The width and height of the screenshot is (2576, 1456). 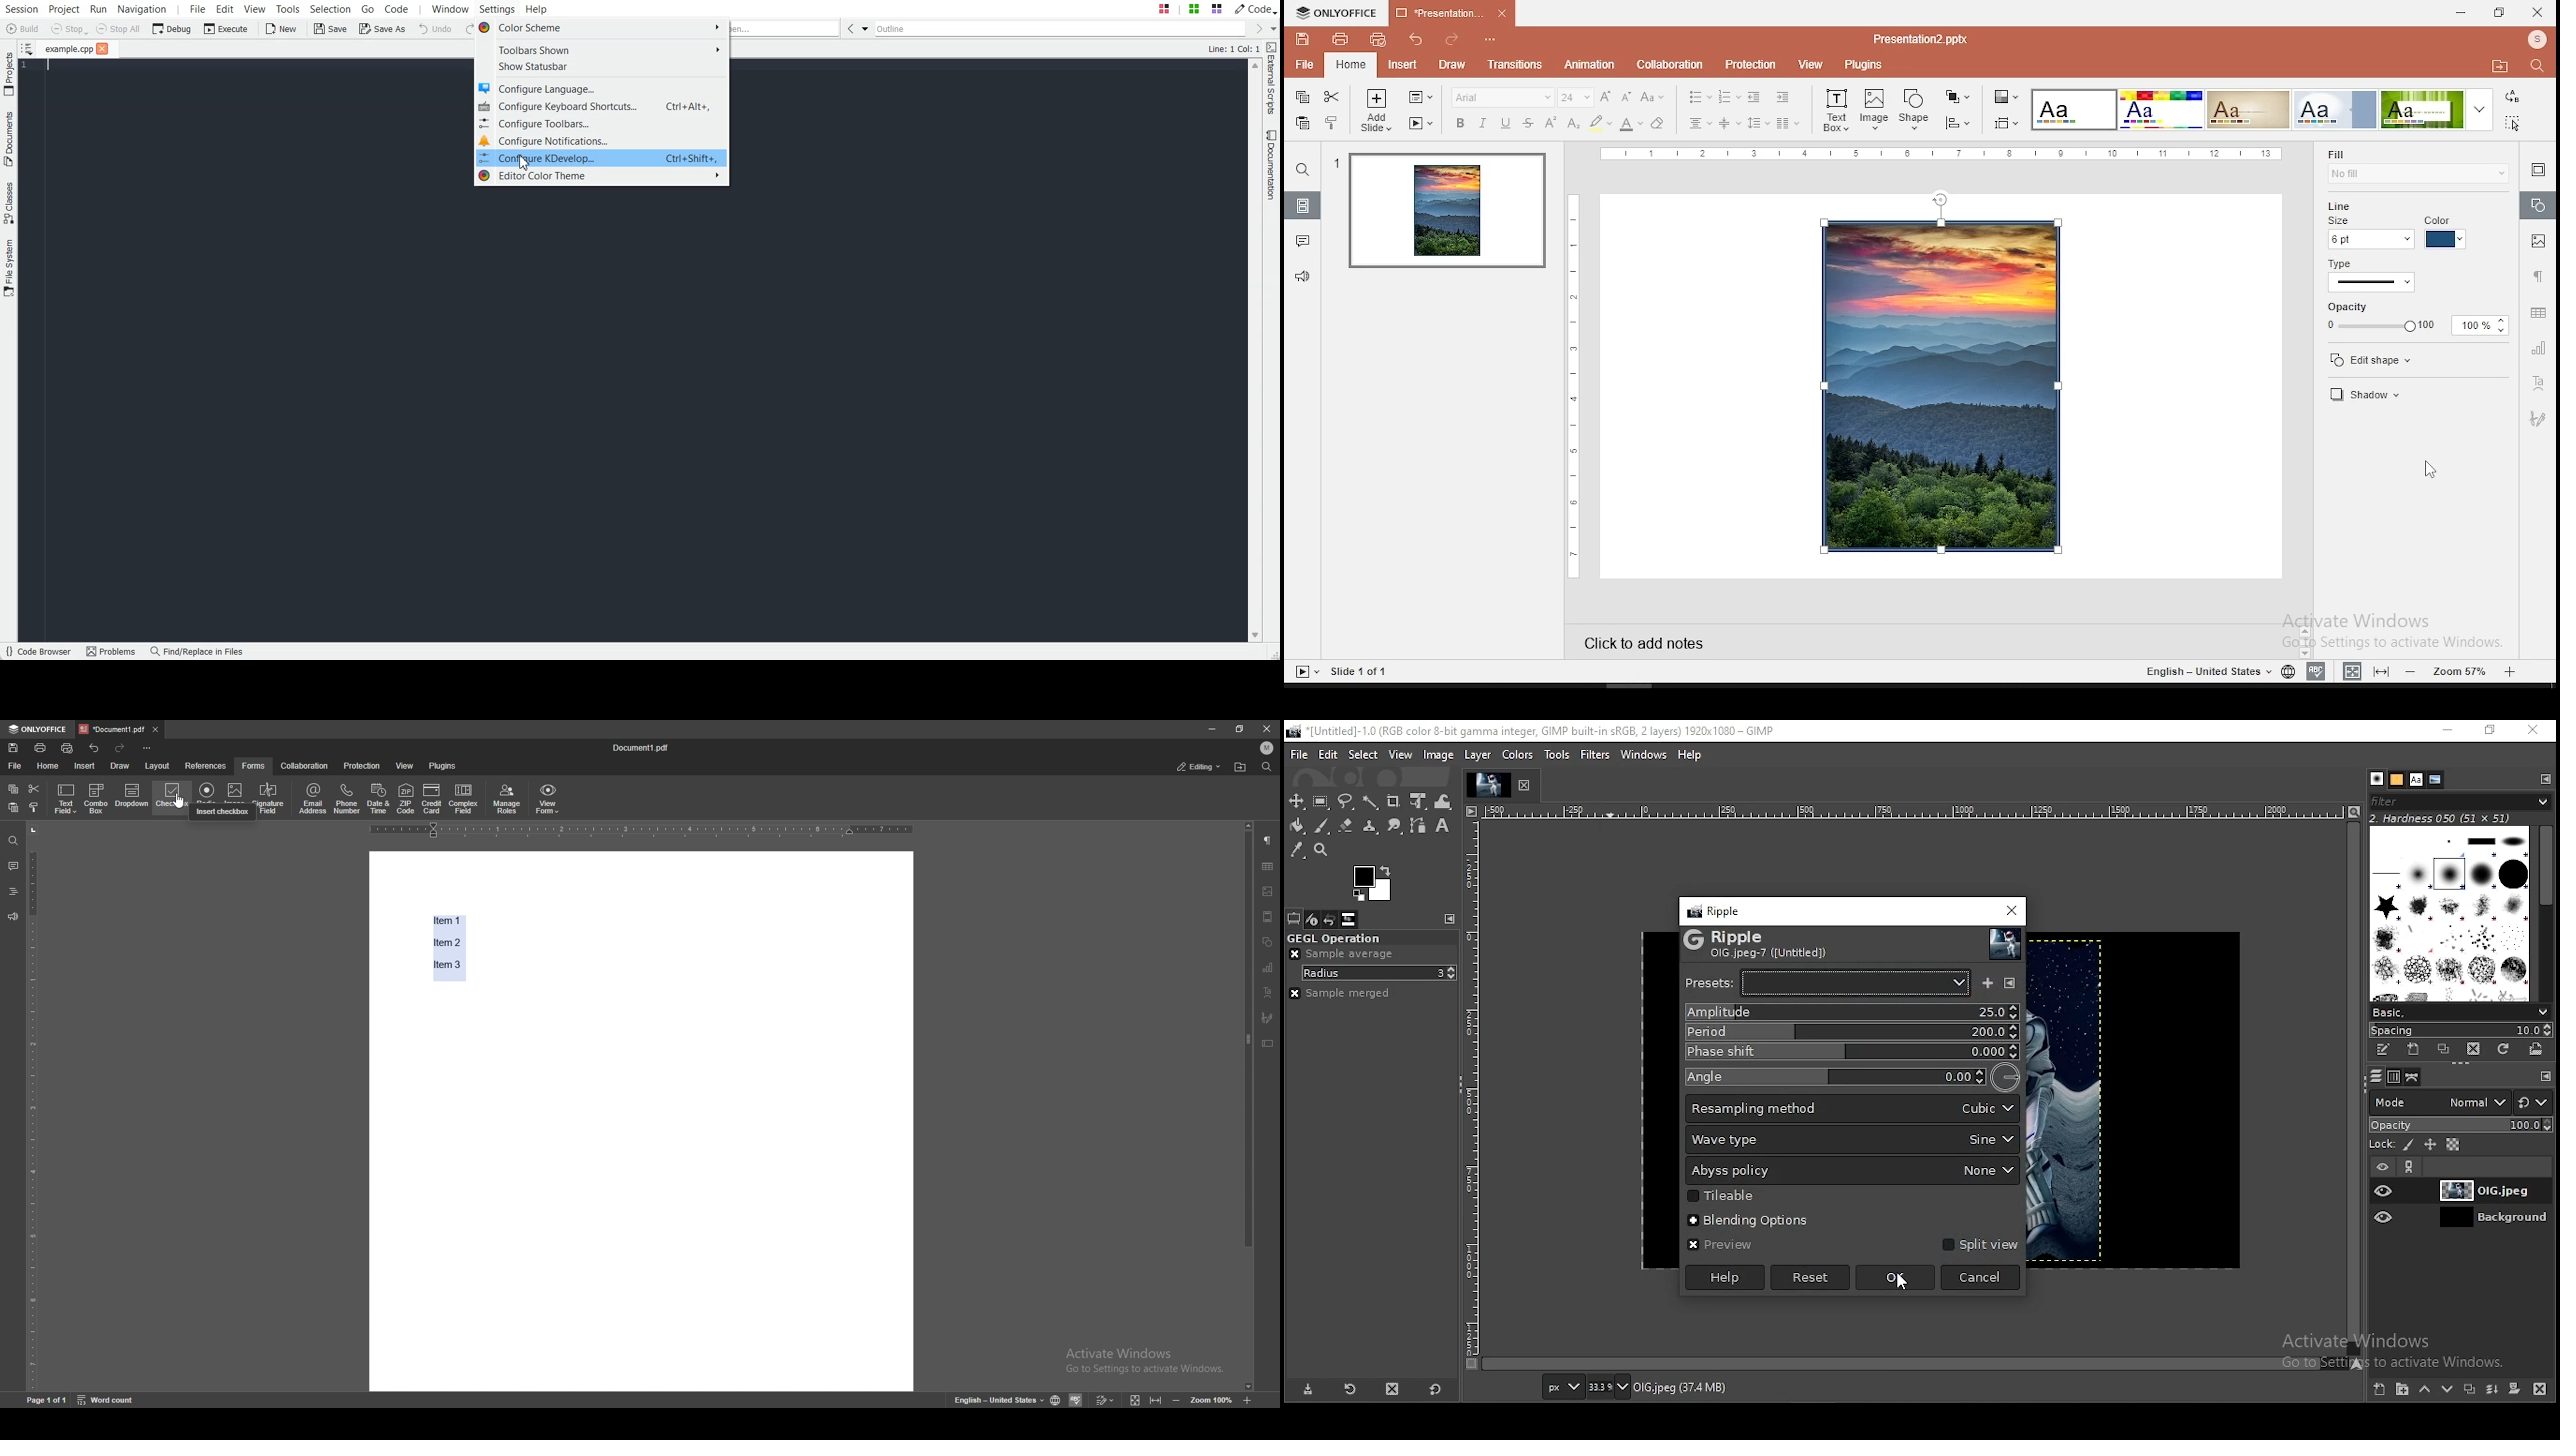 I want to click on fill, so click(x=2416, y=166).